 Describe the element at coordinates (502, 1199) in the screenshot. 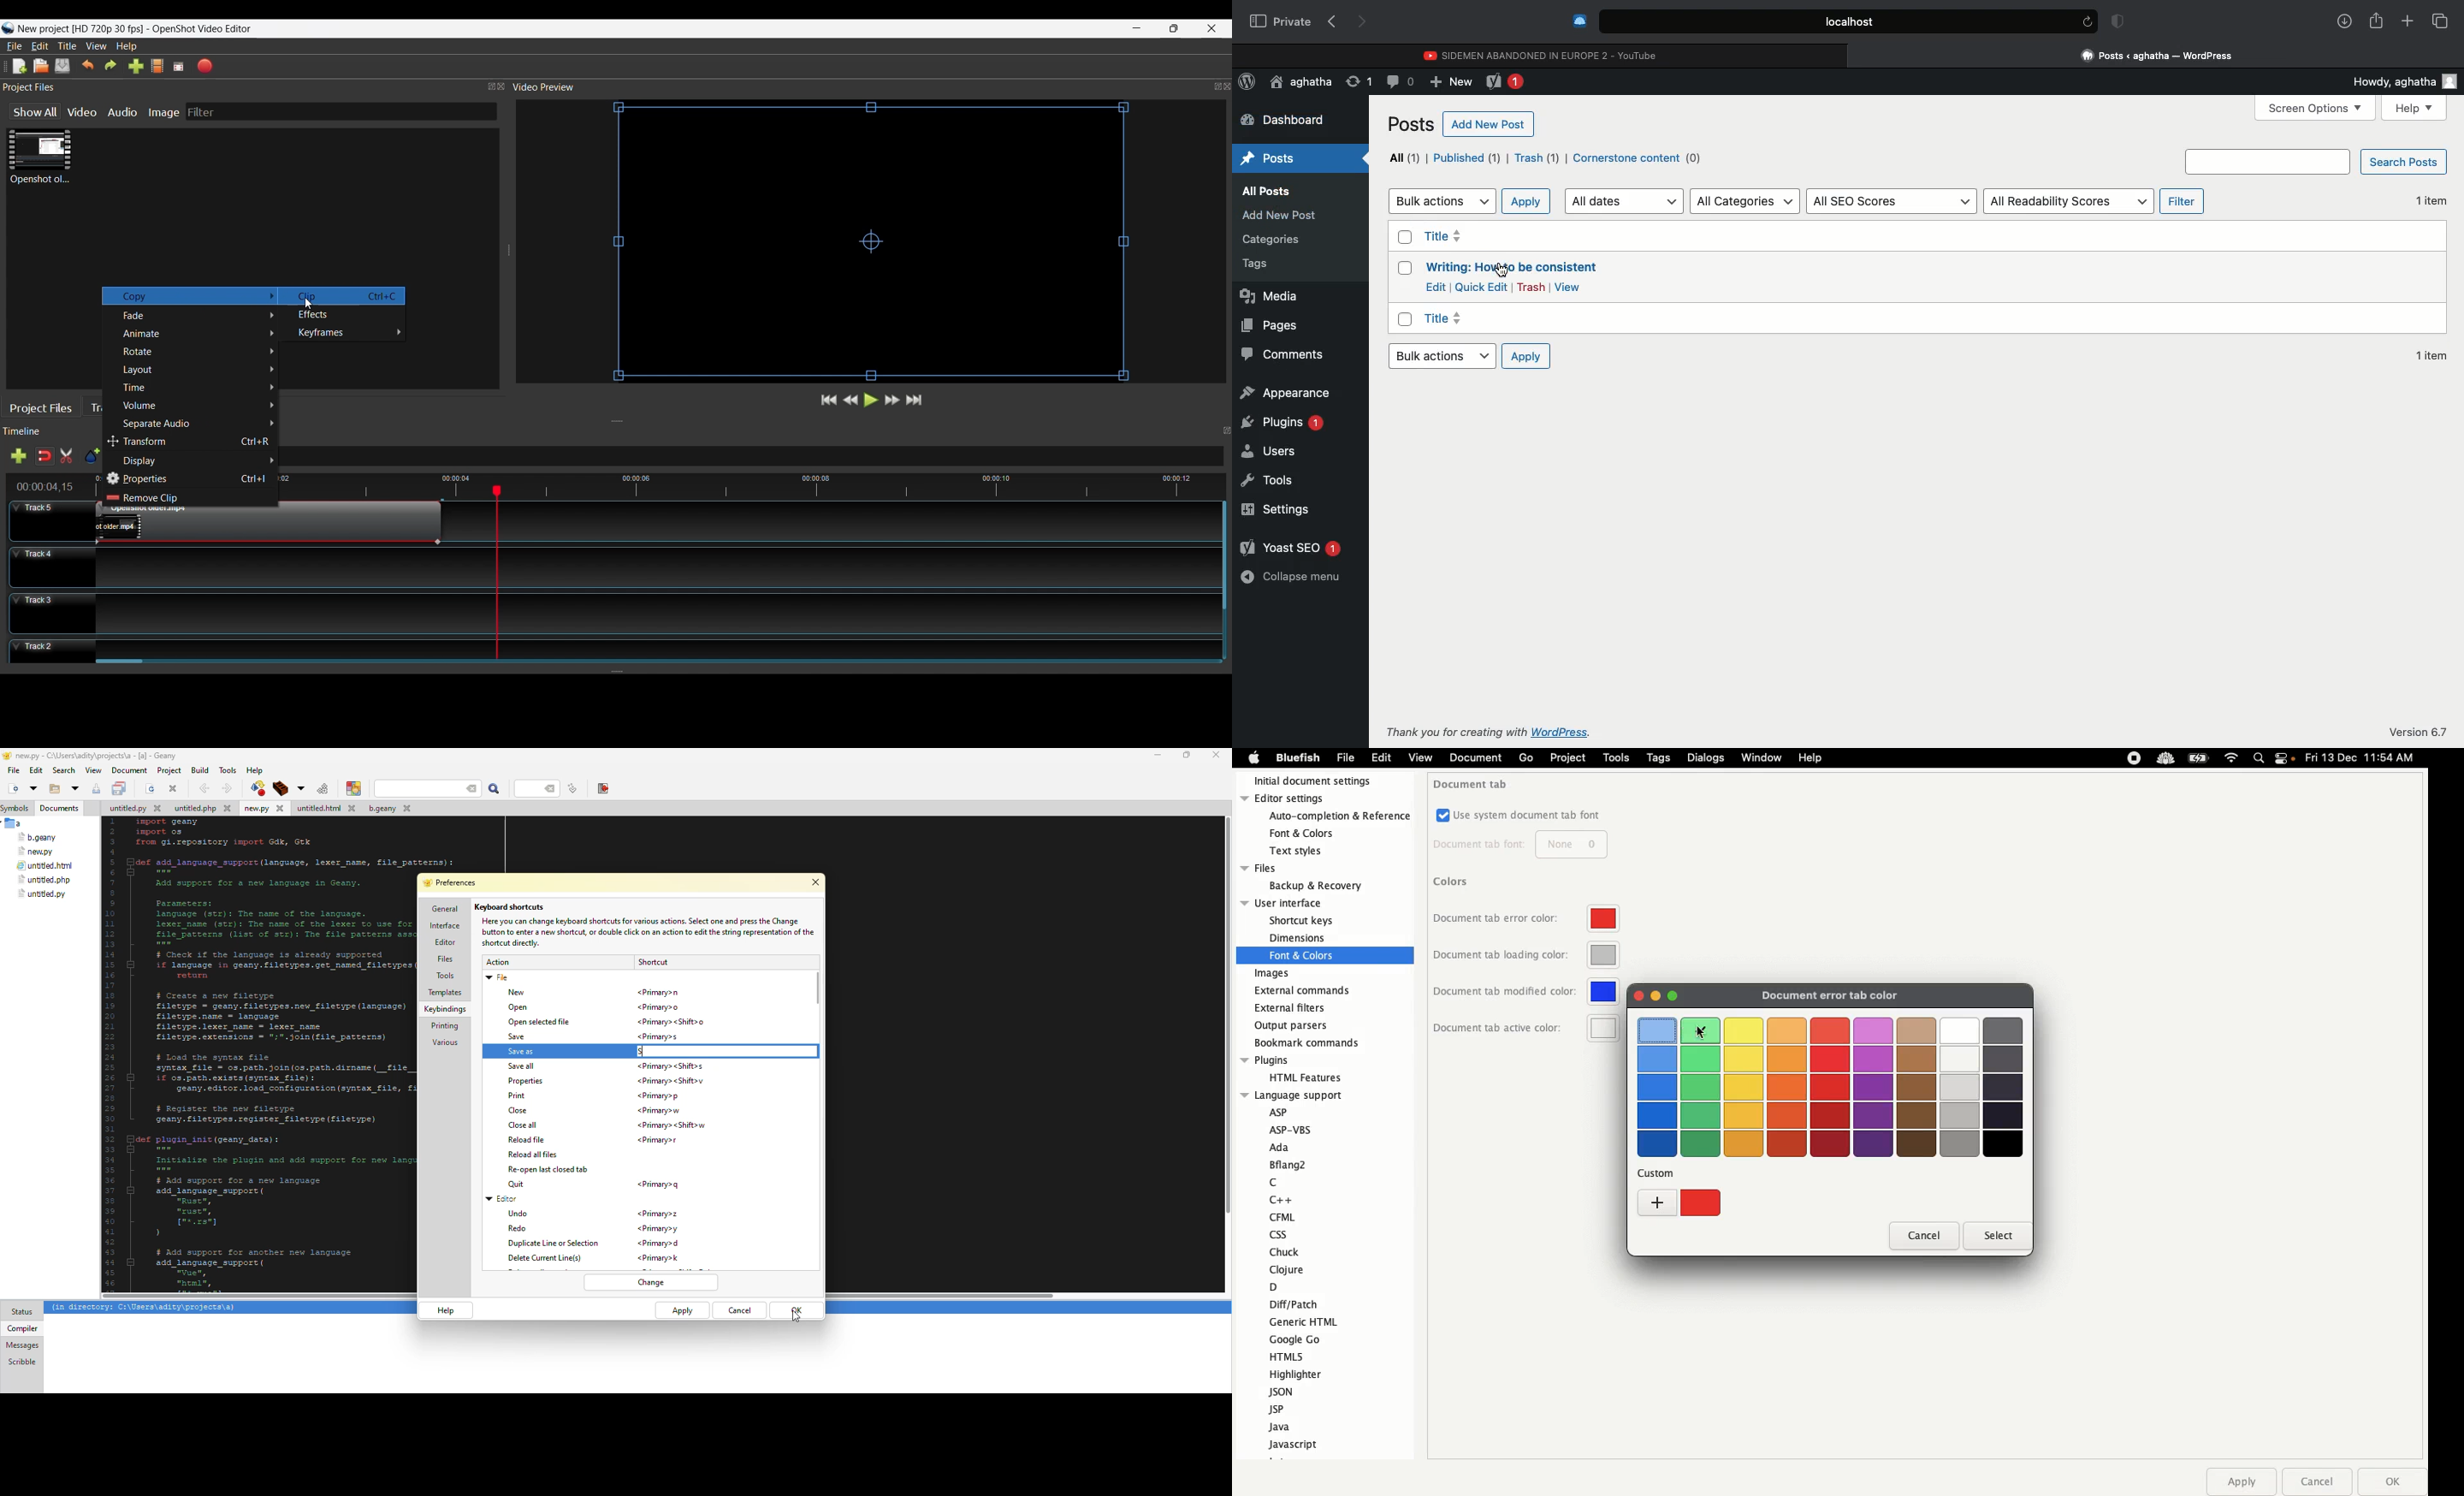

I see `editor` at that location.